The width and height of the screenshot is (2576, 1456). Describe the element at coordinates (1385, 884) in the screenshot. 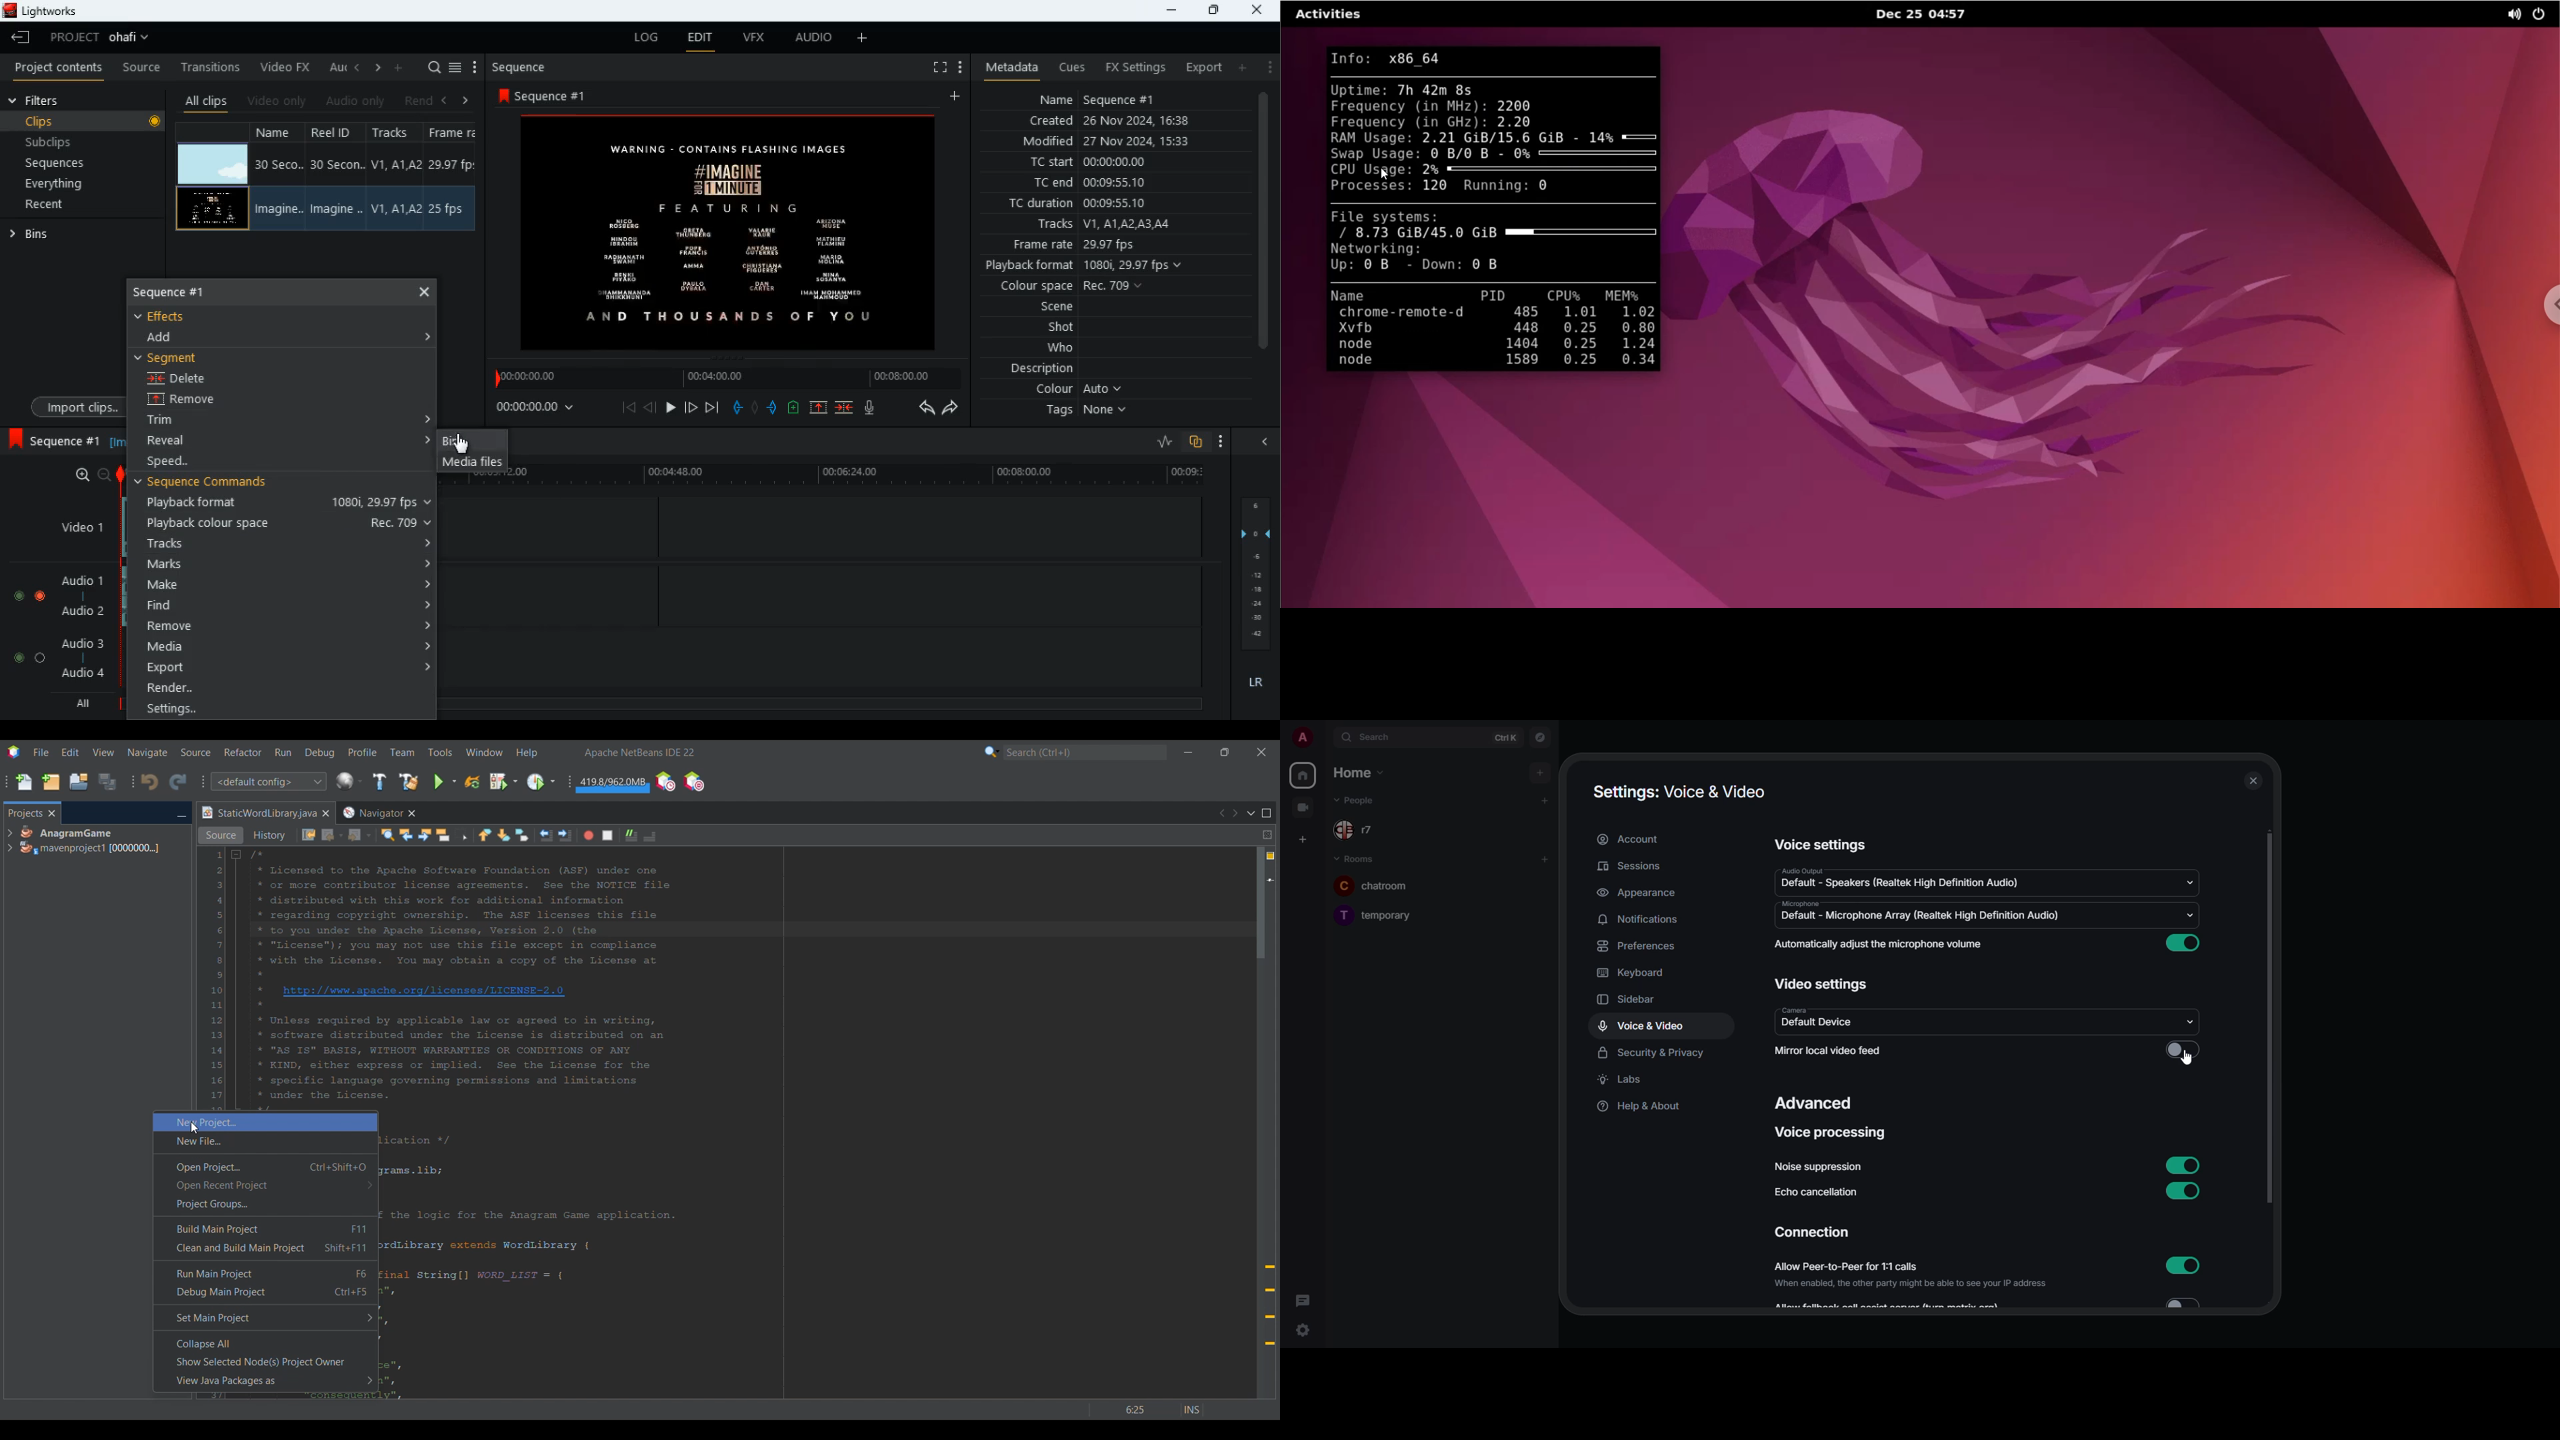

I see `chatroom` at that location.